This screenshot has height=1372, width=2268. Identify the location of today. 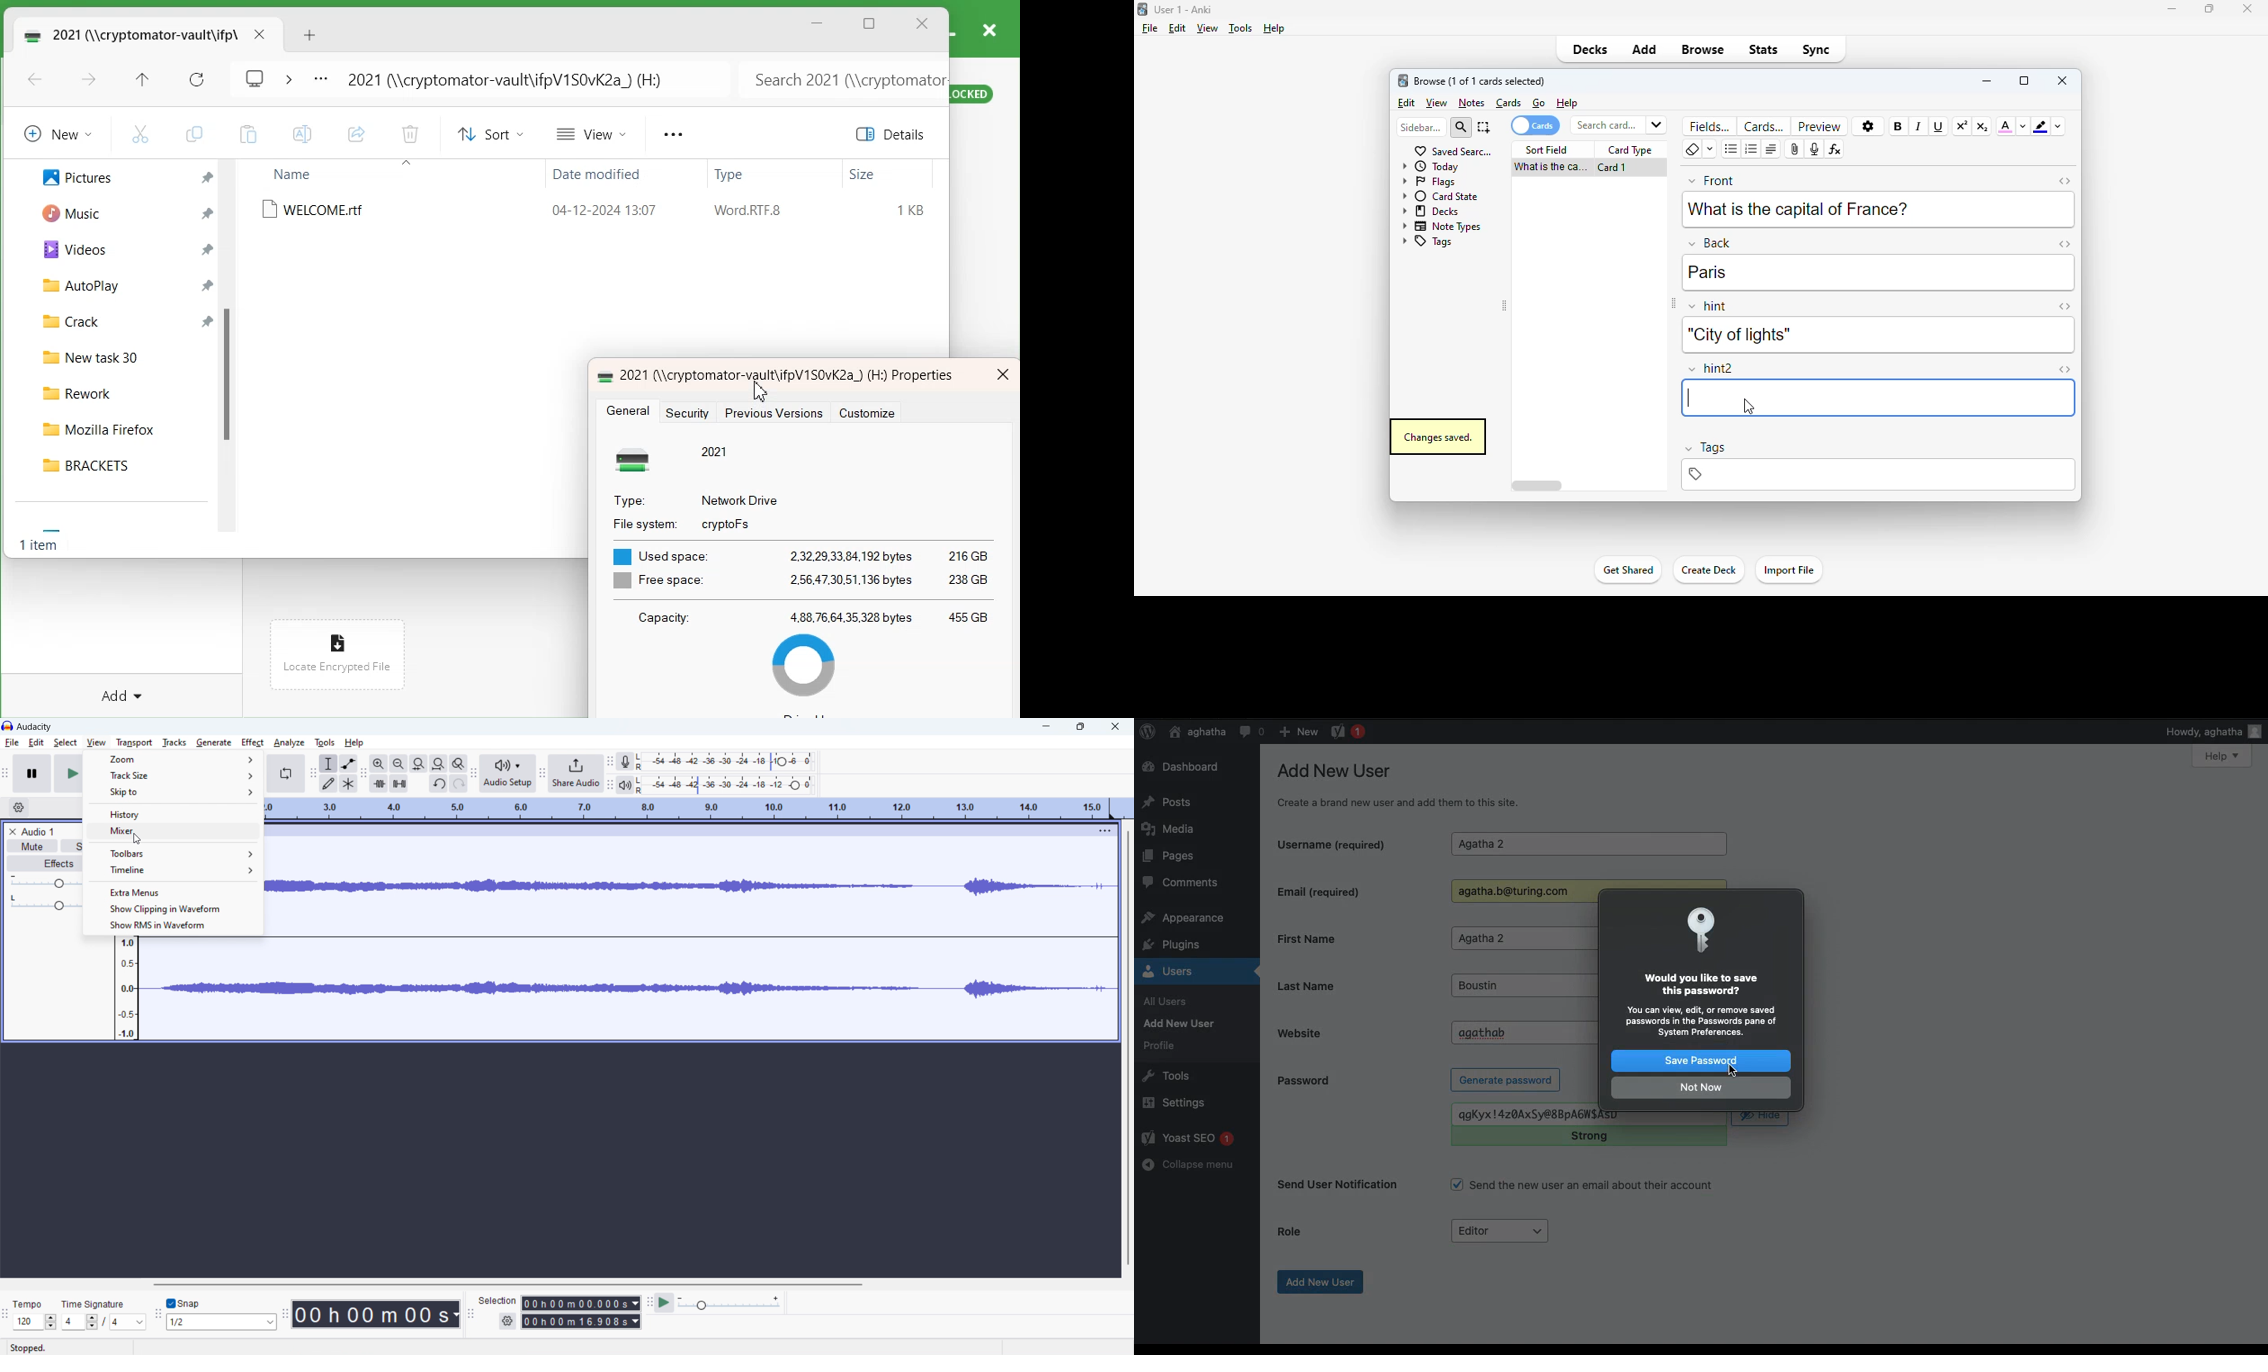
(1430, 166).